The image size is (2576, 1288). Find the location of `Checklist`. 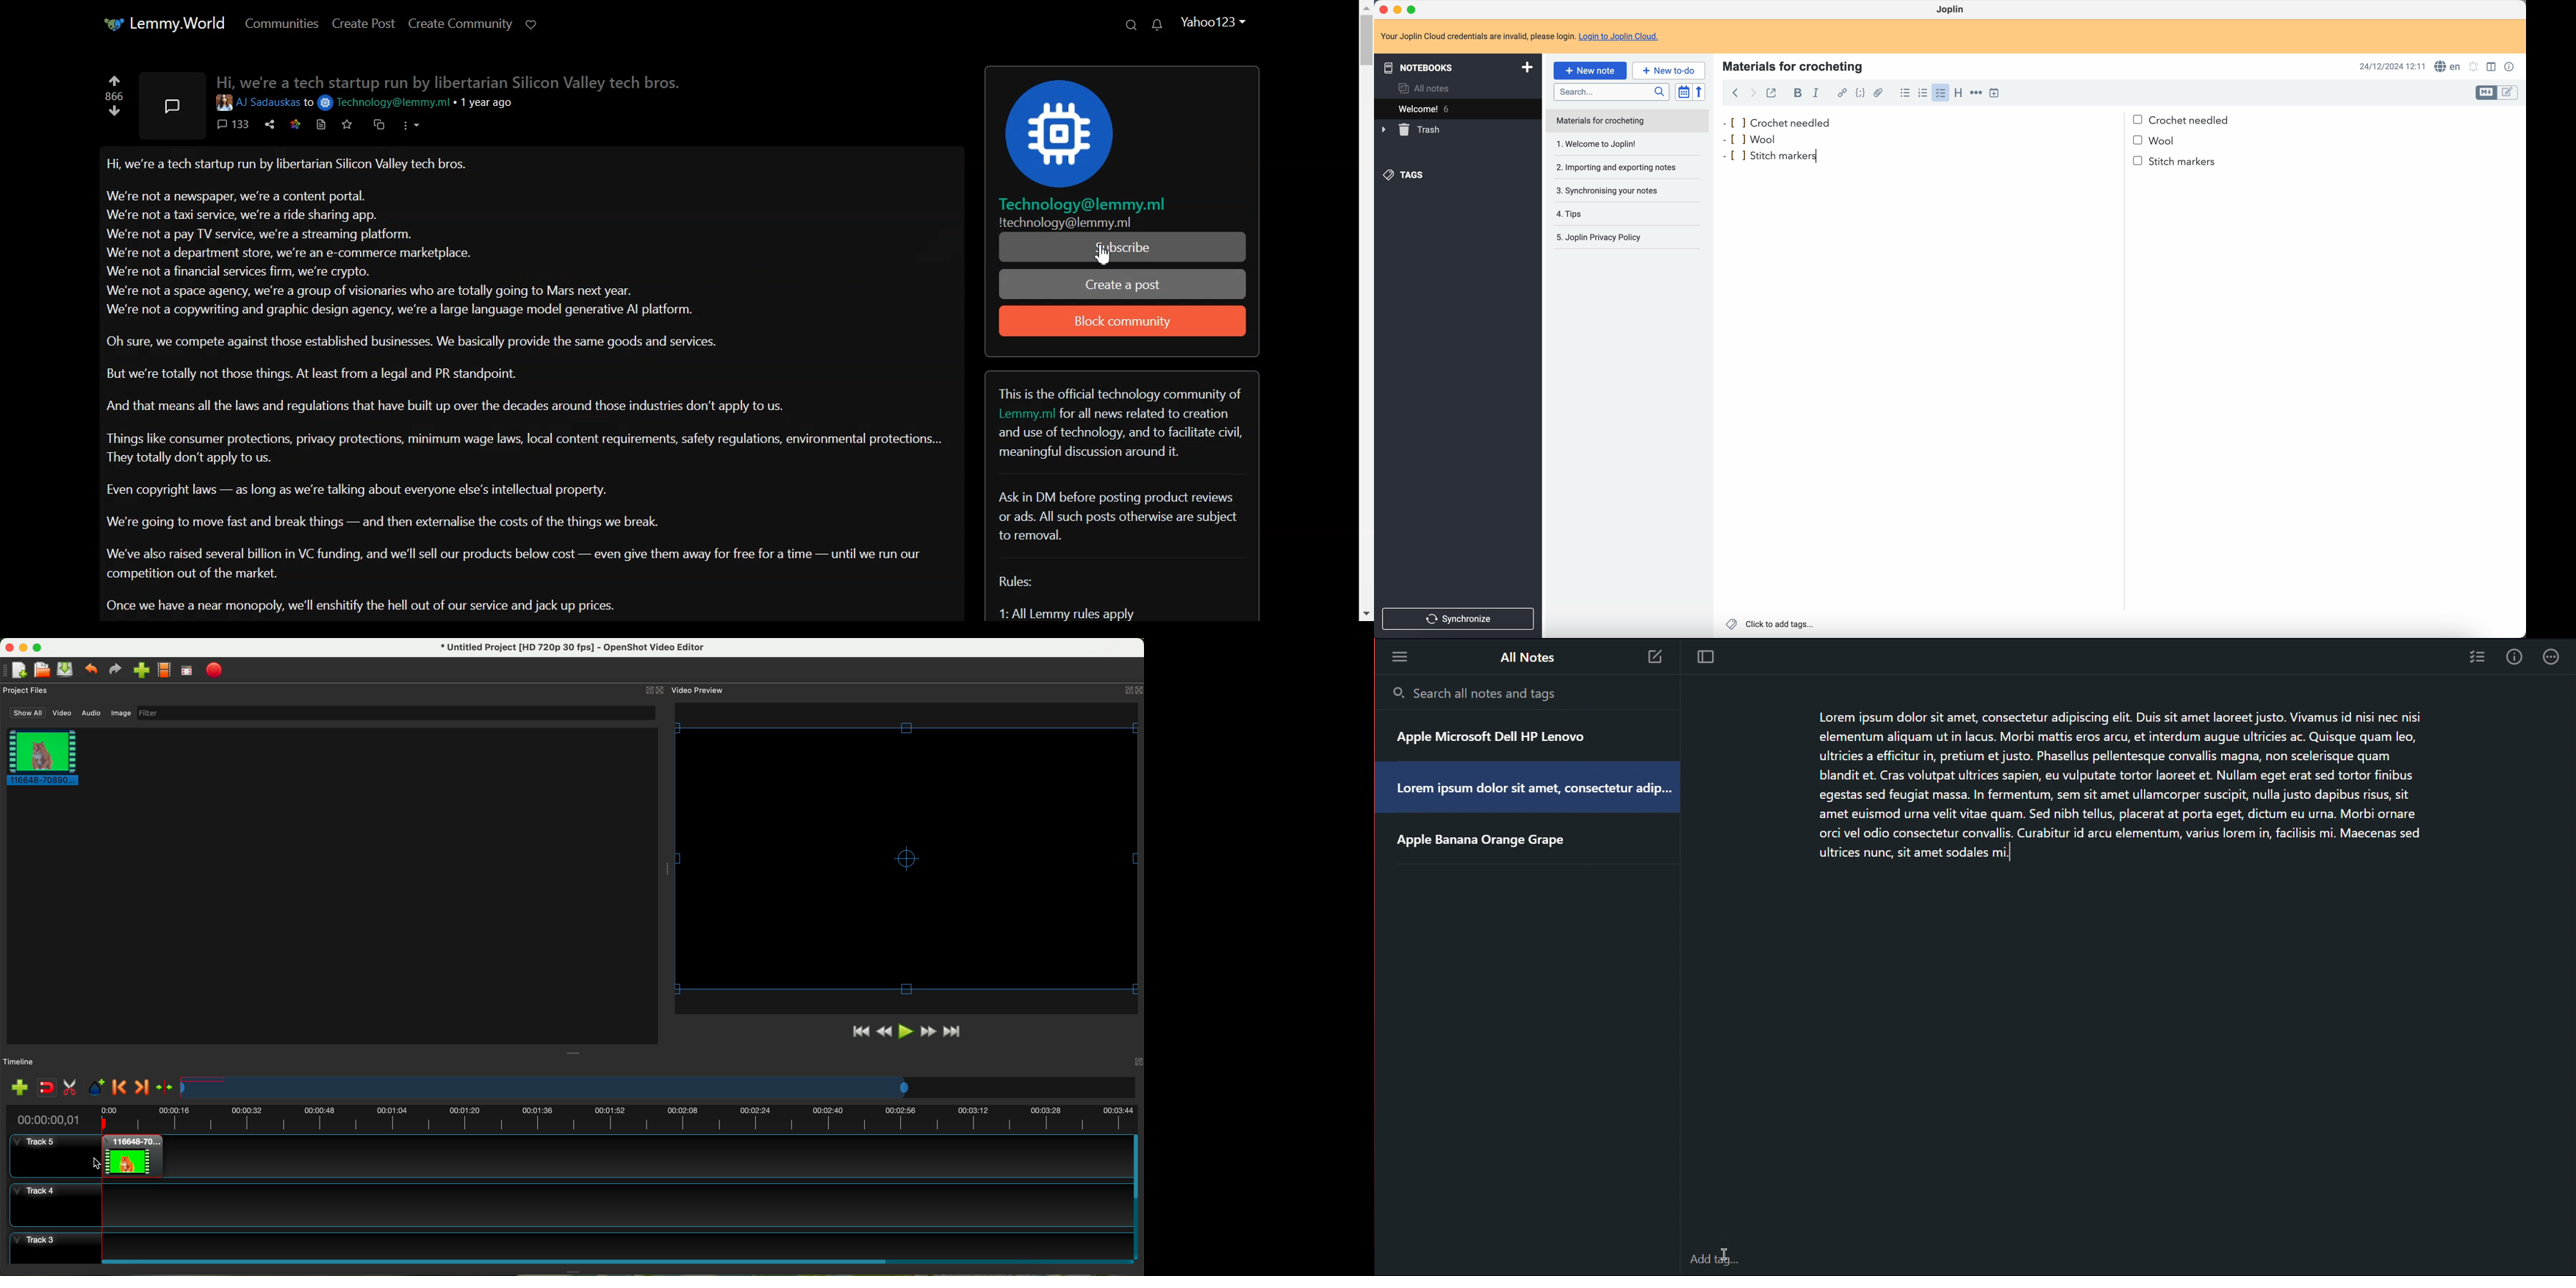

Checklist is located at coordinates (2476, 659).